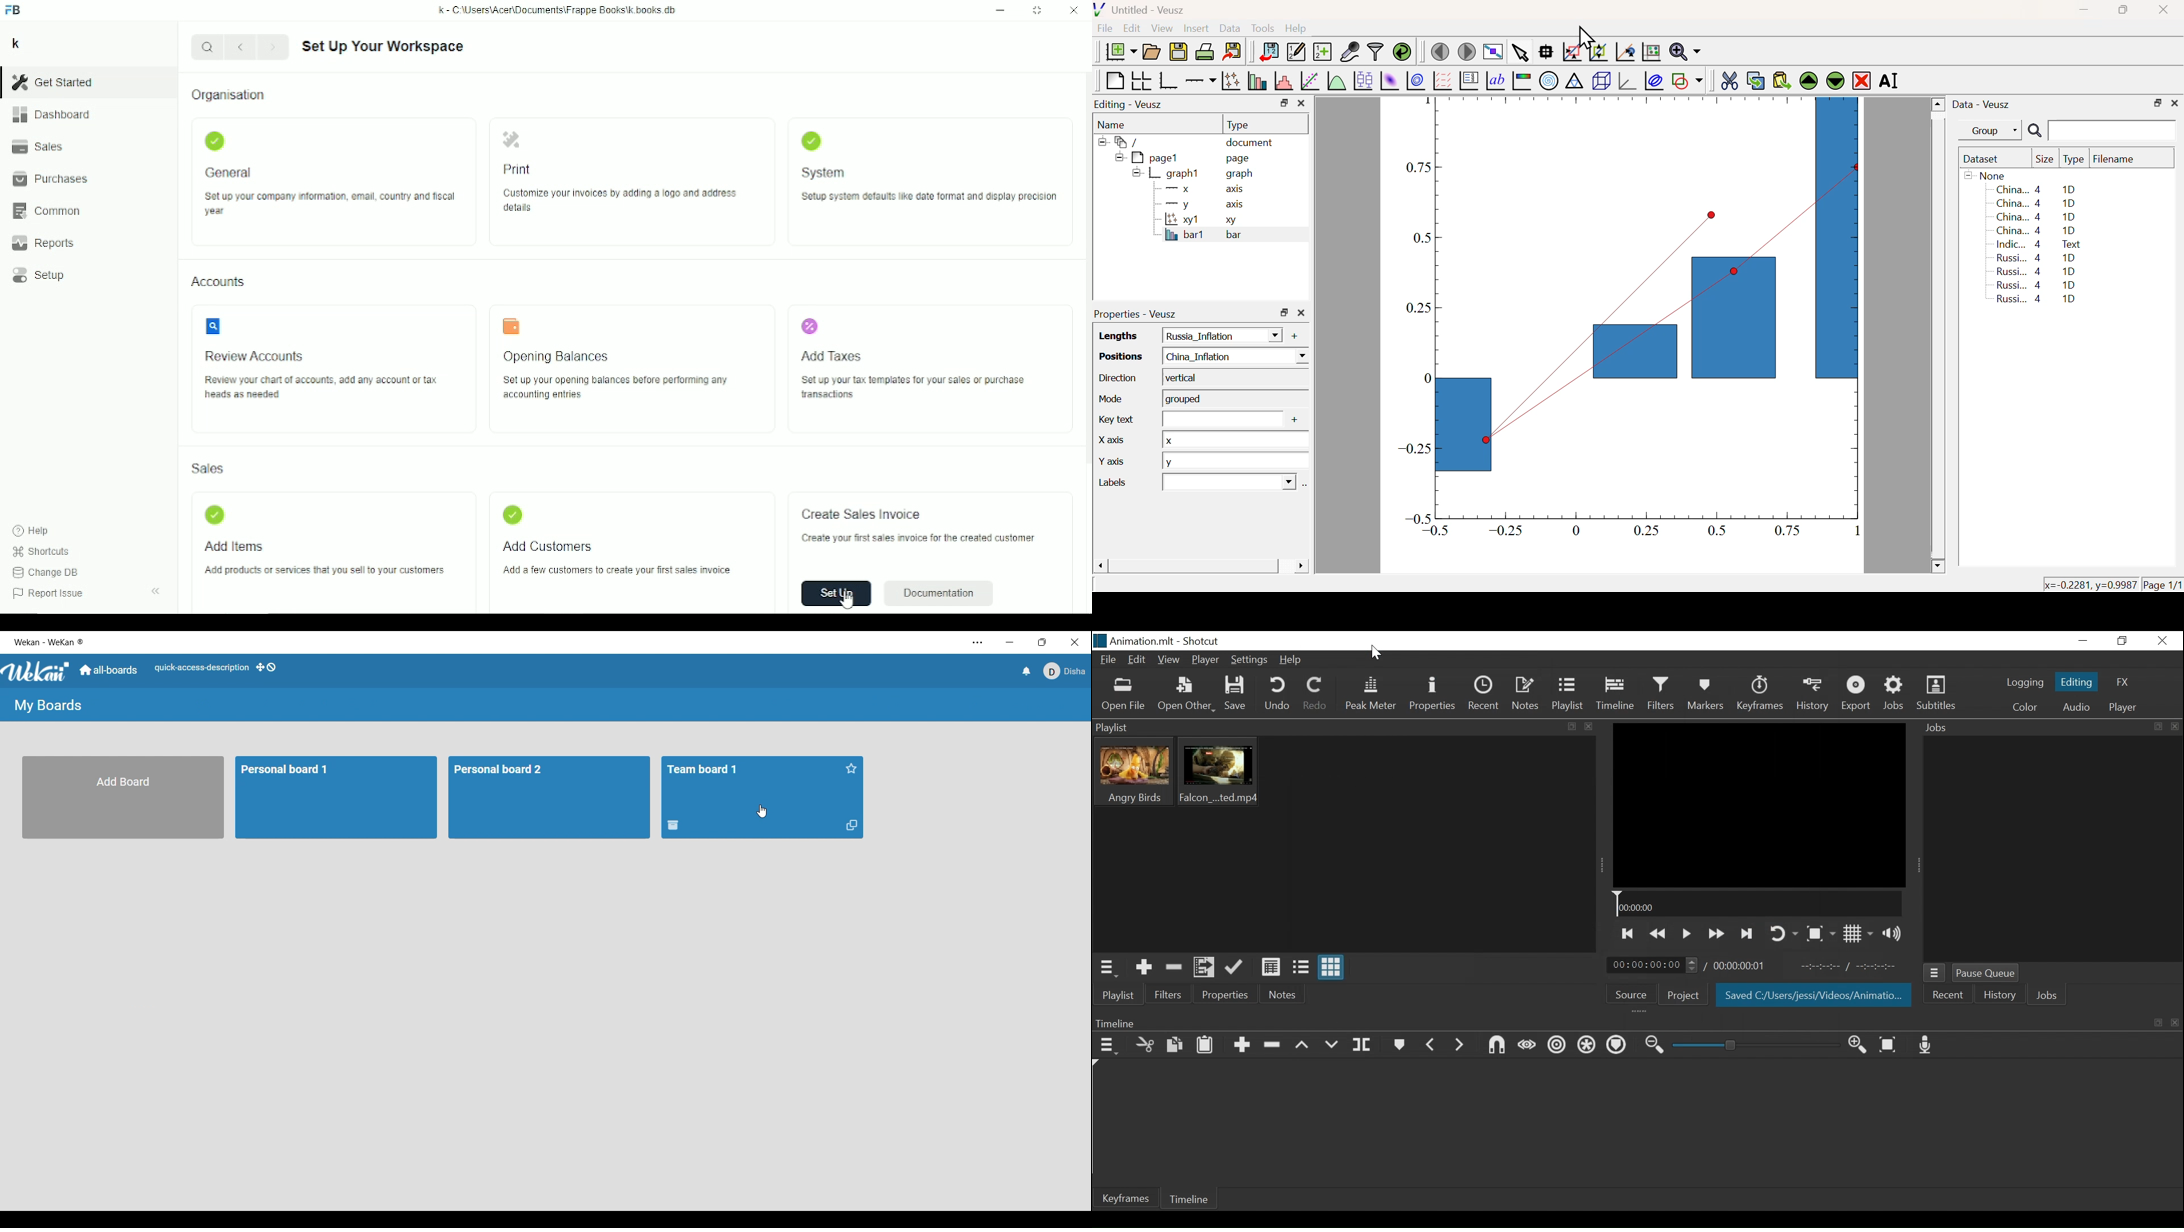  What do you see at coordinates (1993, 131) in the screenshot?
I see `Group` at bounding box center [1993, 131].